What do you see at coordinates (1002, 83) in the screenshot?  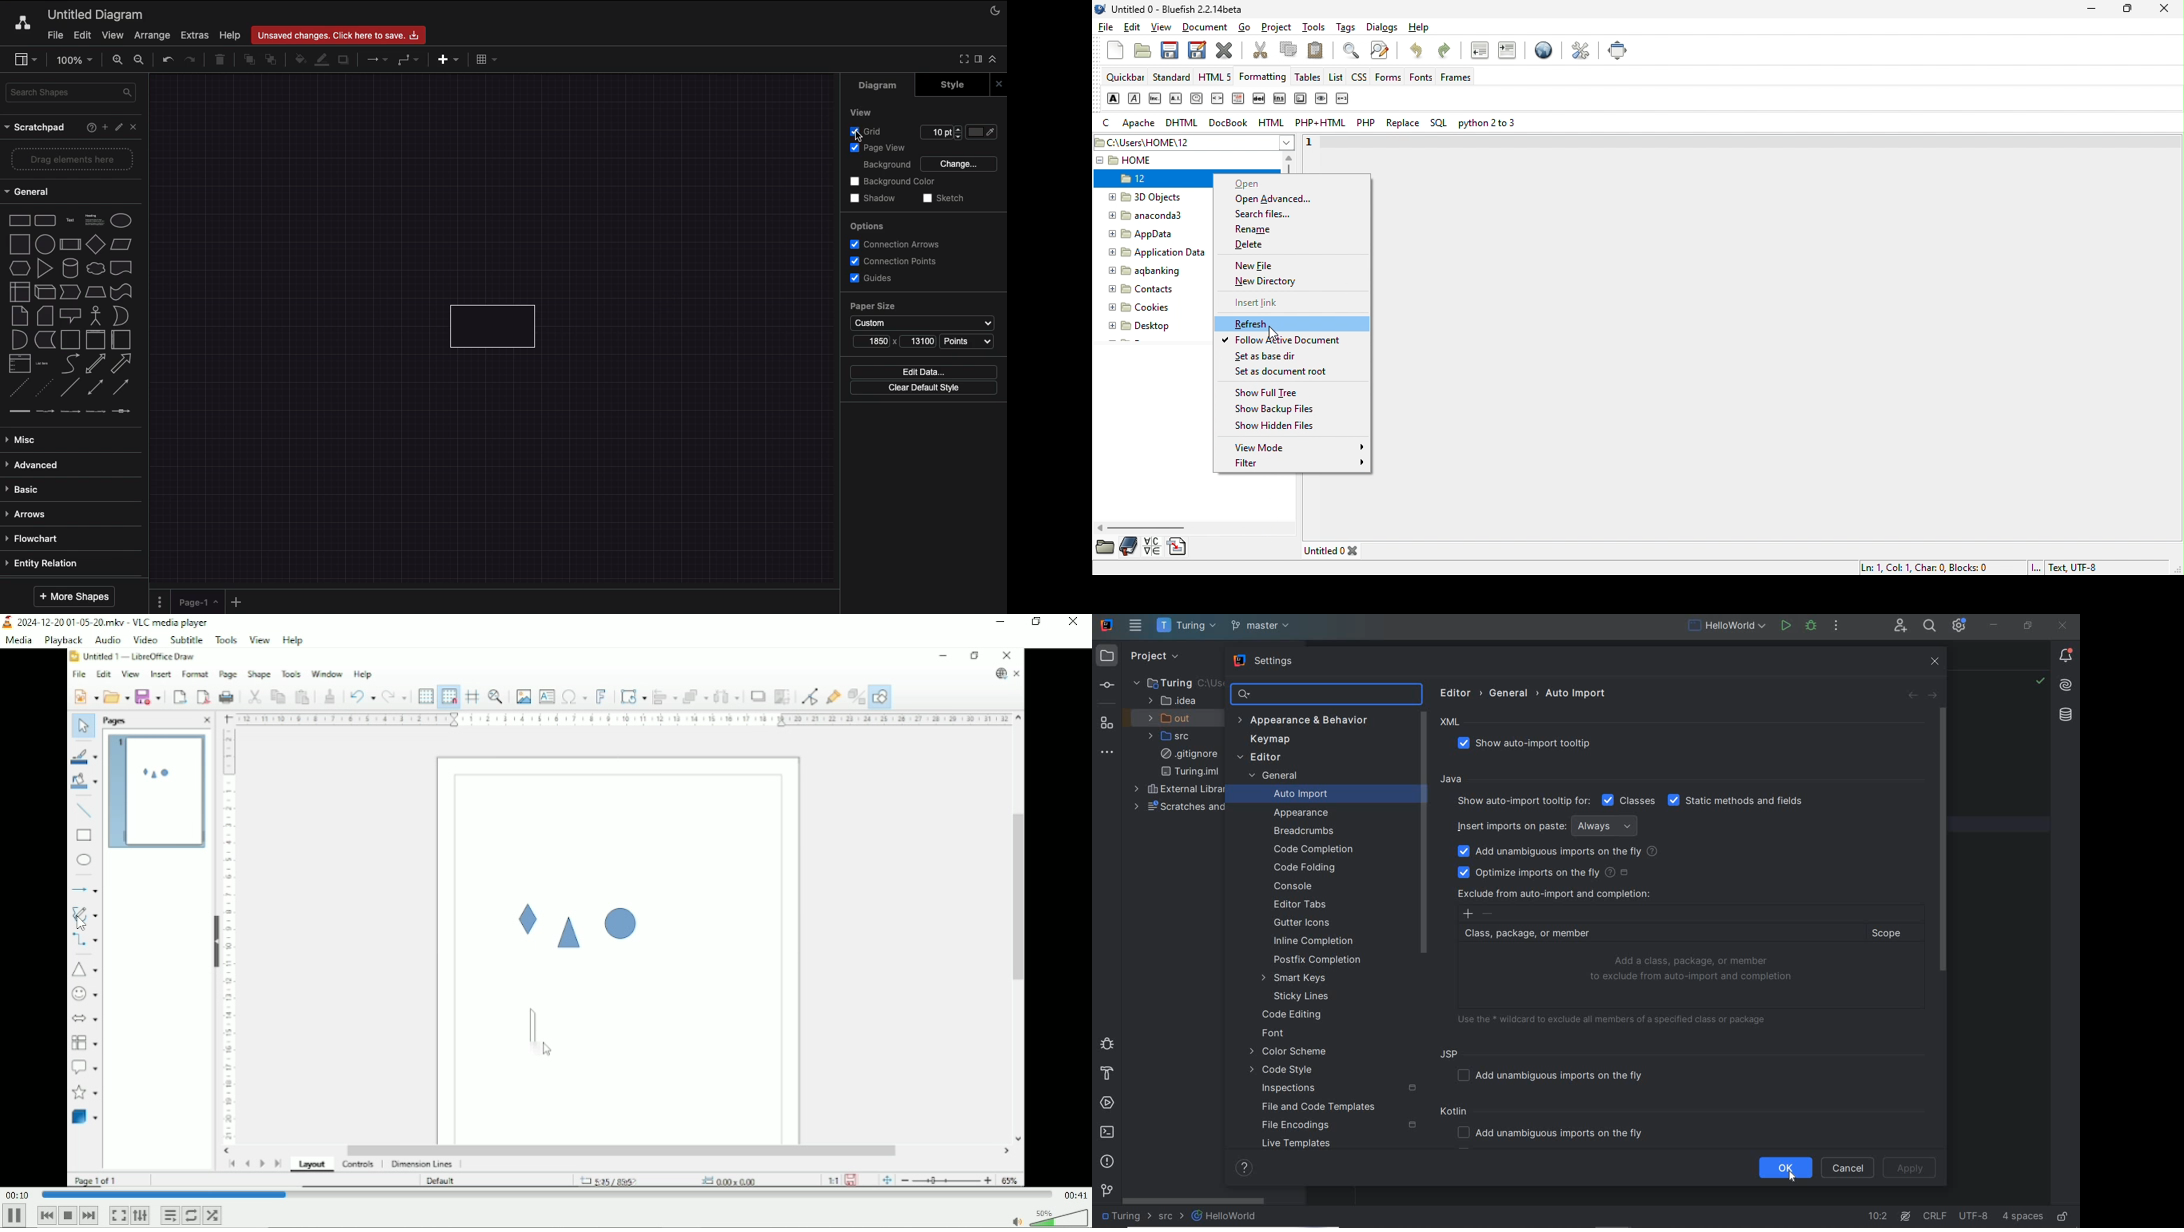 I see `Close` at bounding box center [1002, 83].